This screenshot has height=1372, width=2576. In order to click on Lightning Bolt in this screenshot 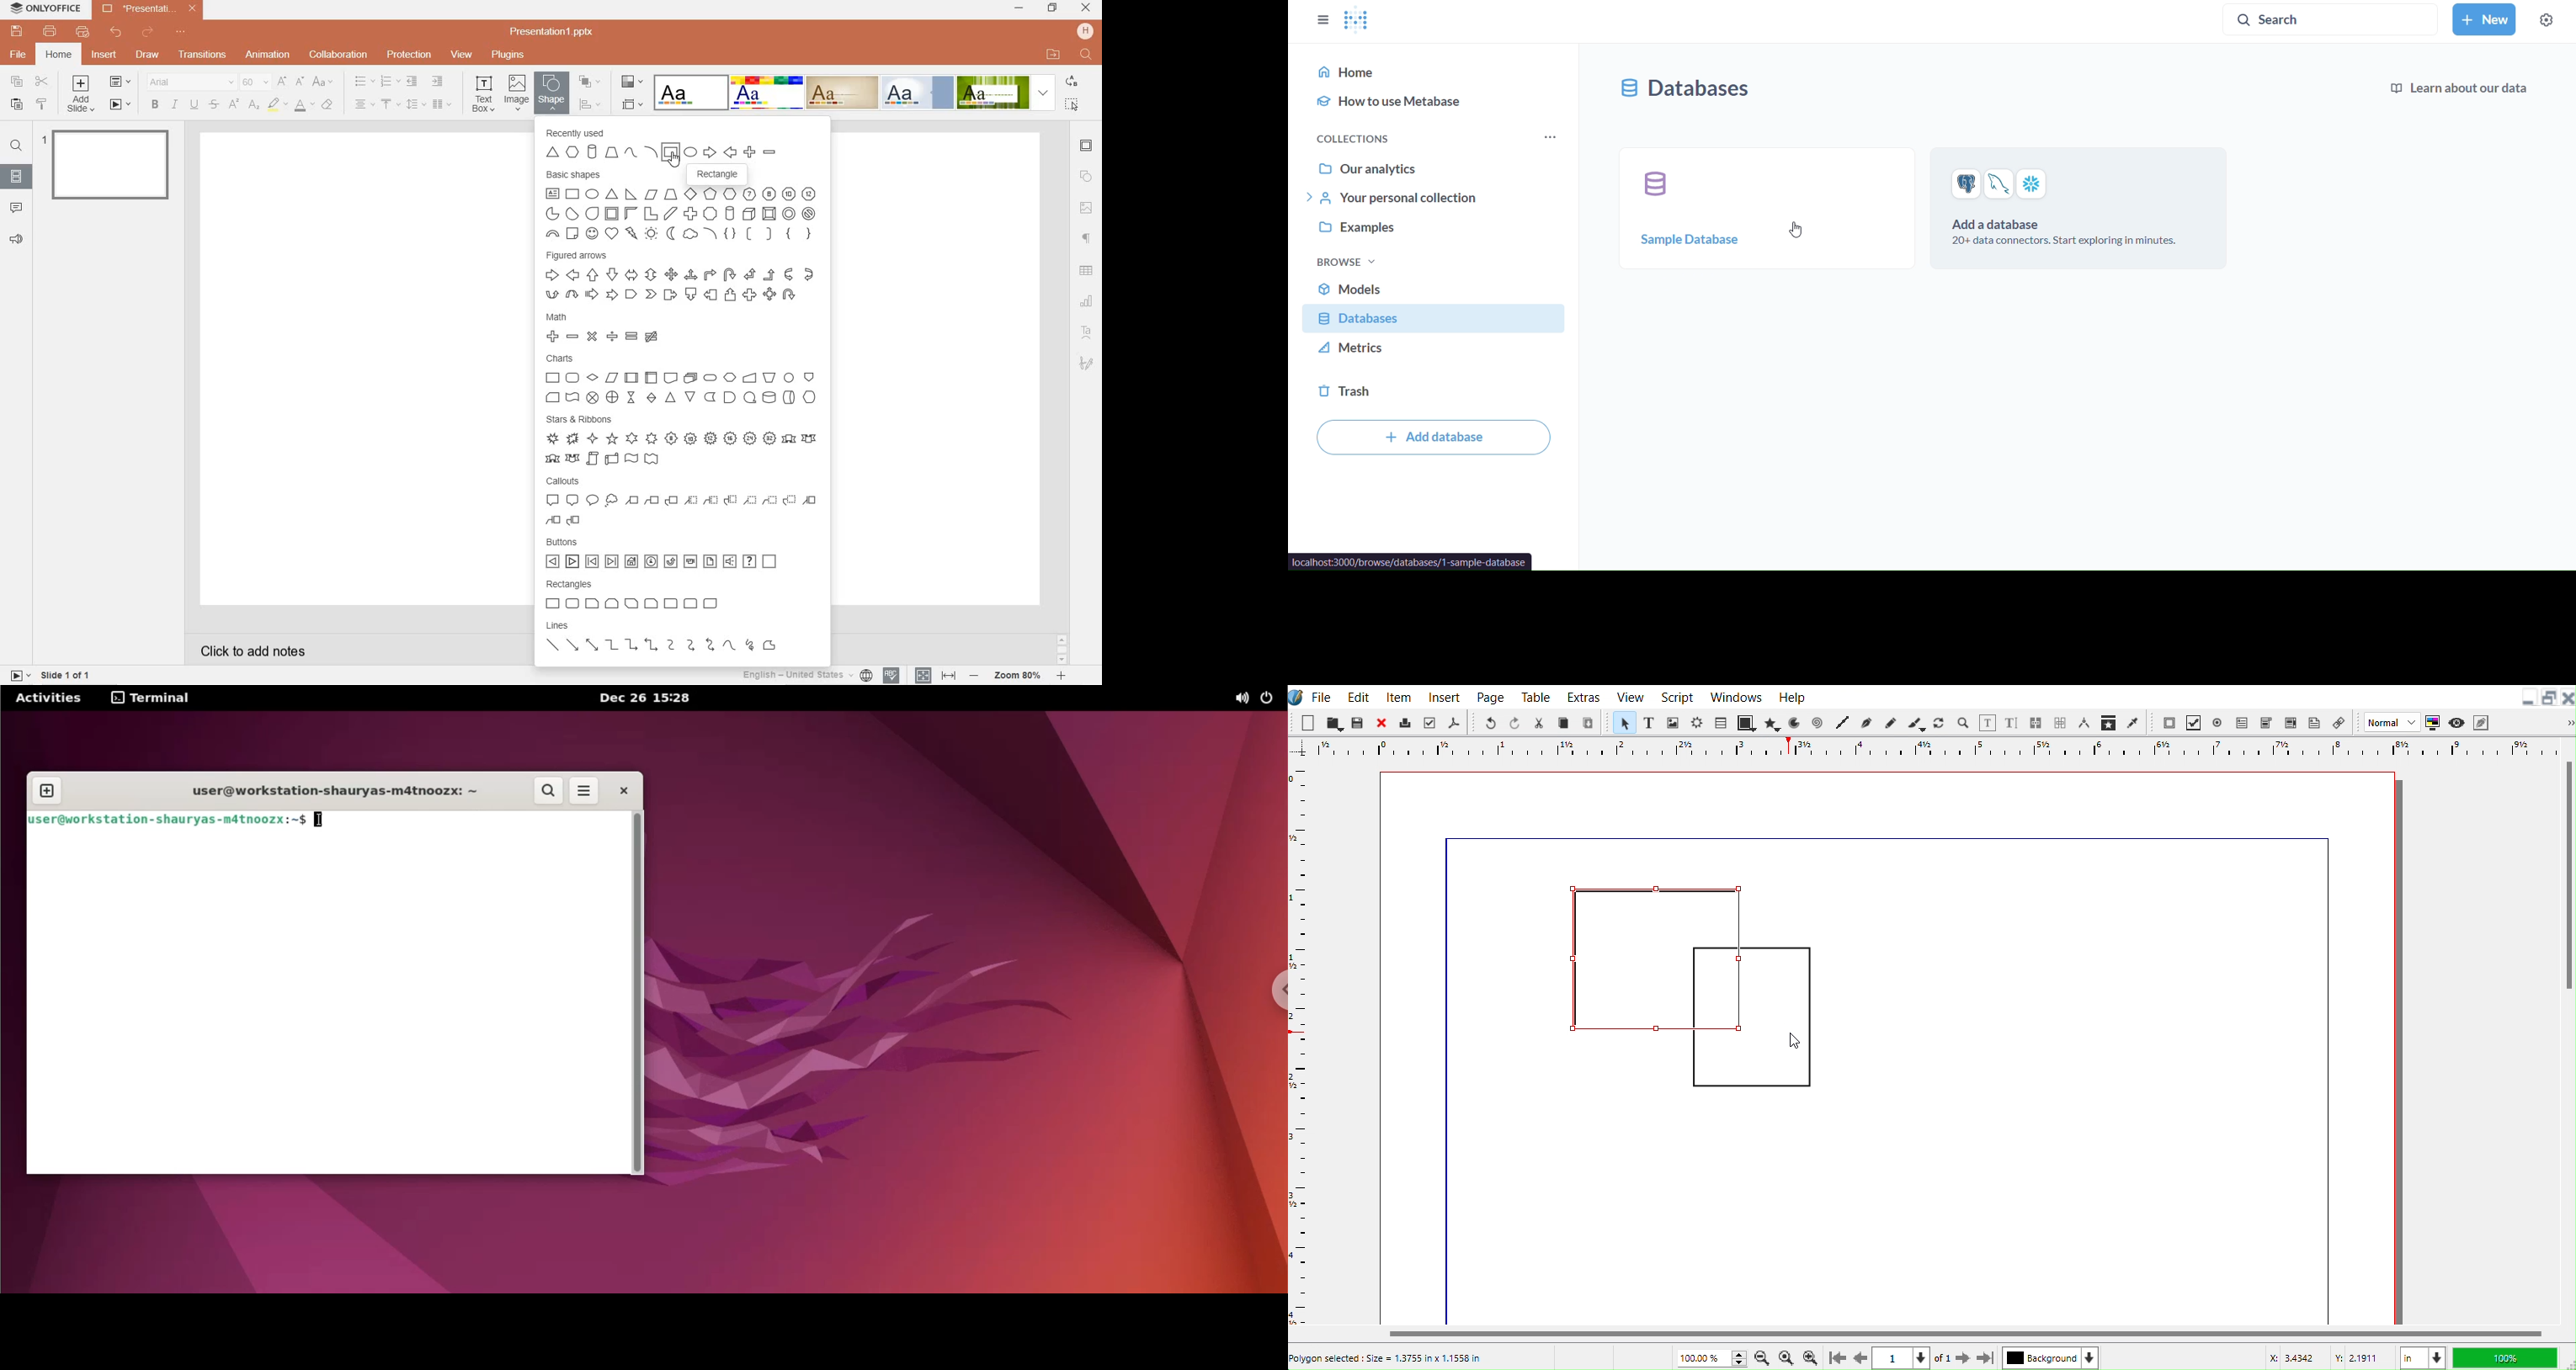, I will do `click(633, 234)`.